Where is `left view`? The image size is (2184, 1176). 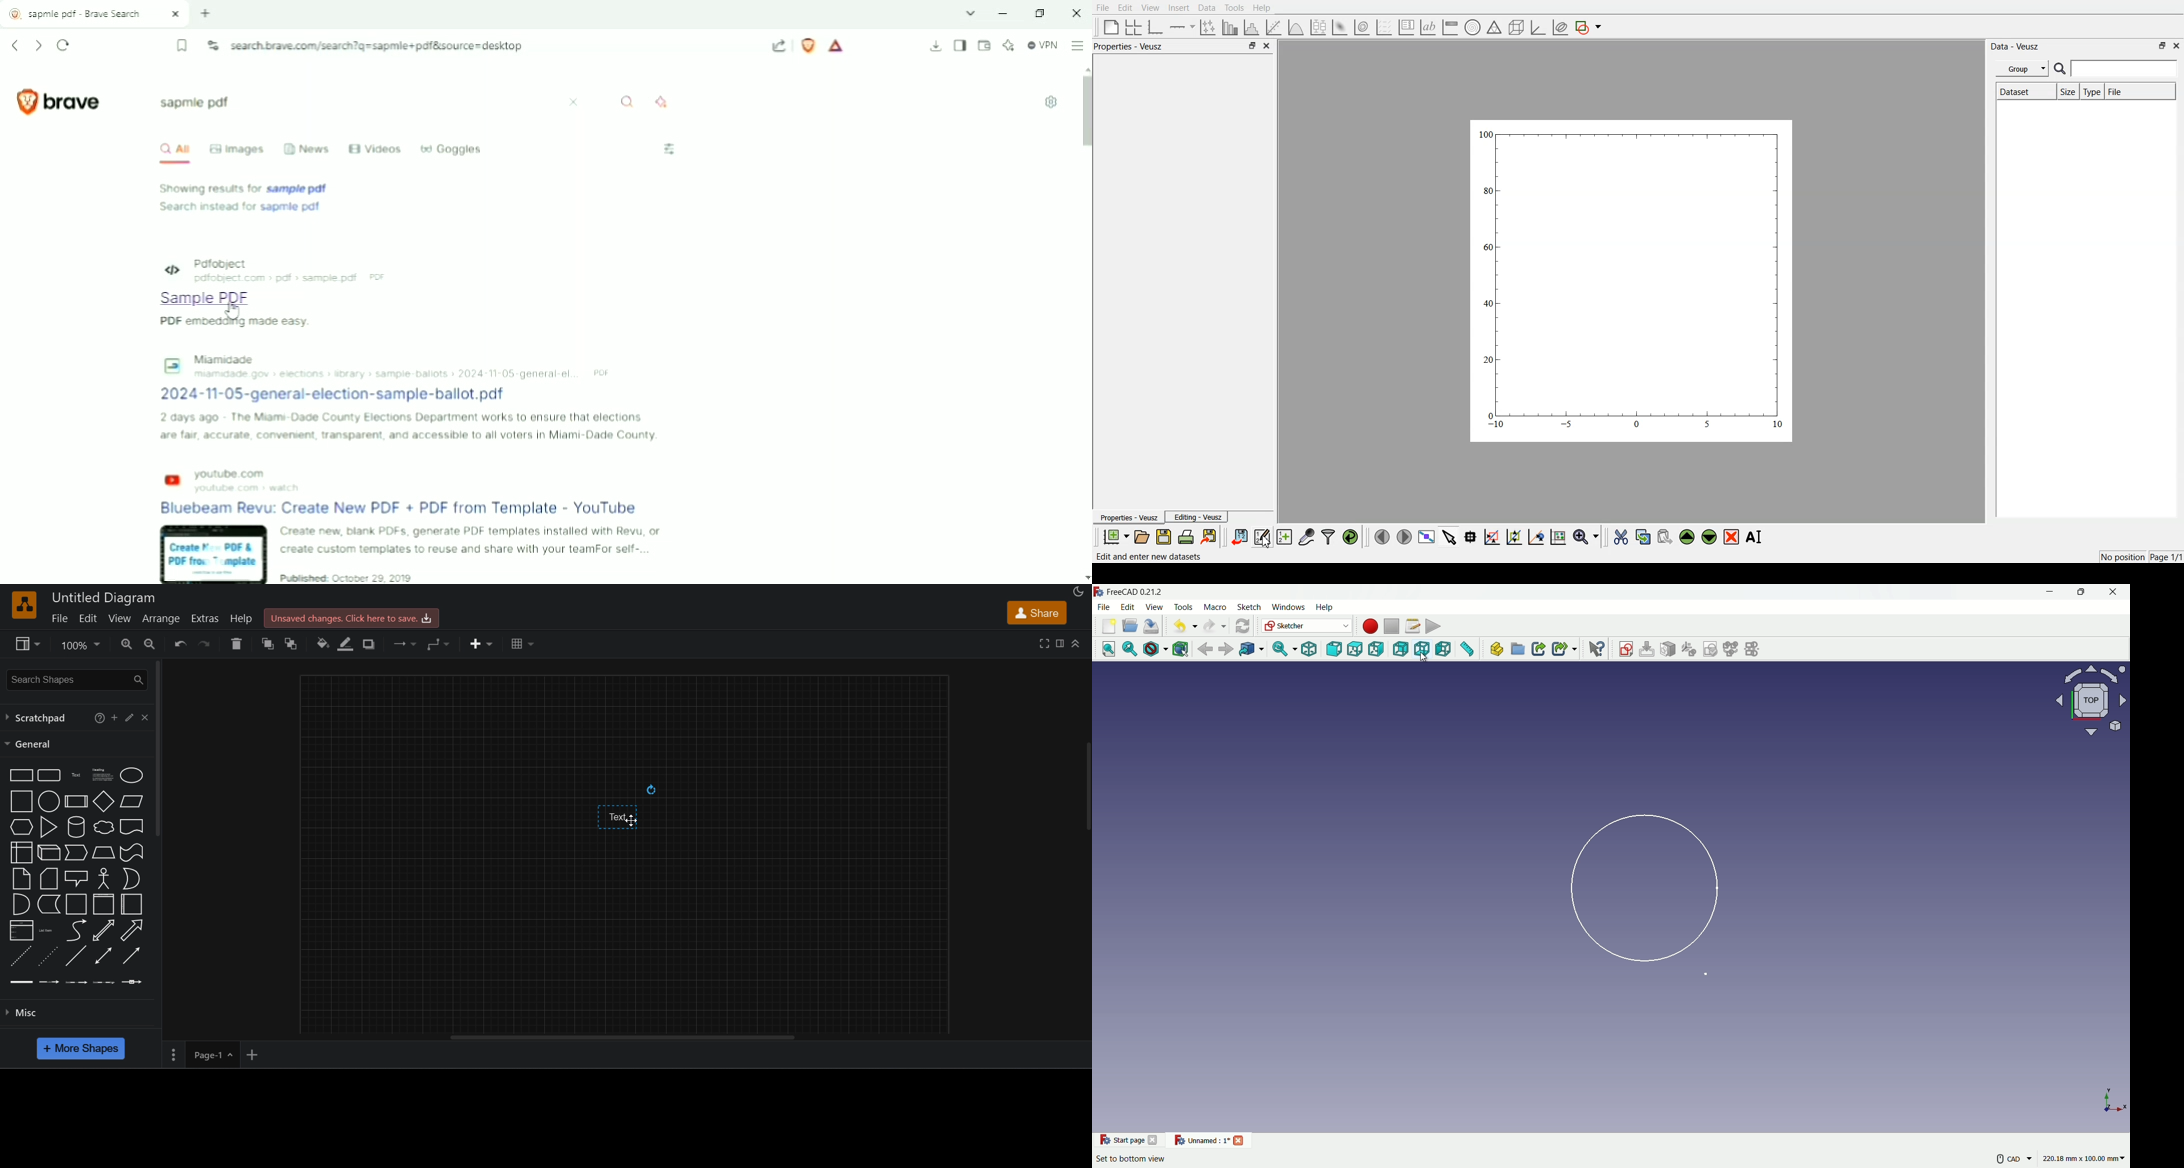 left view is located at coordinates (1446, 650).